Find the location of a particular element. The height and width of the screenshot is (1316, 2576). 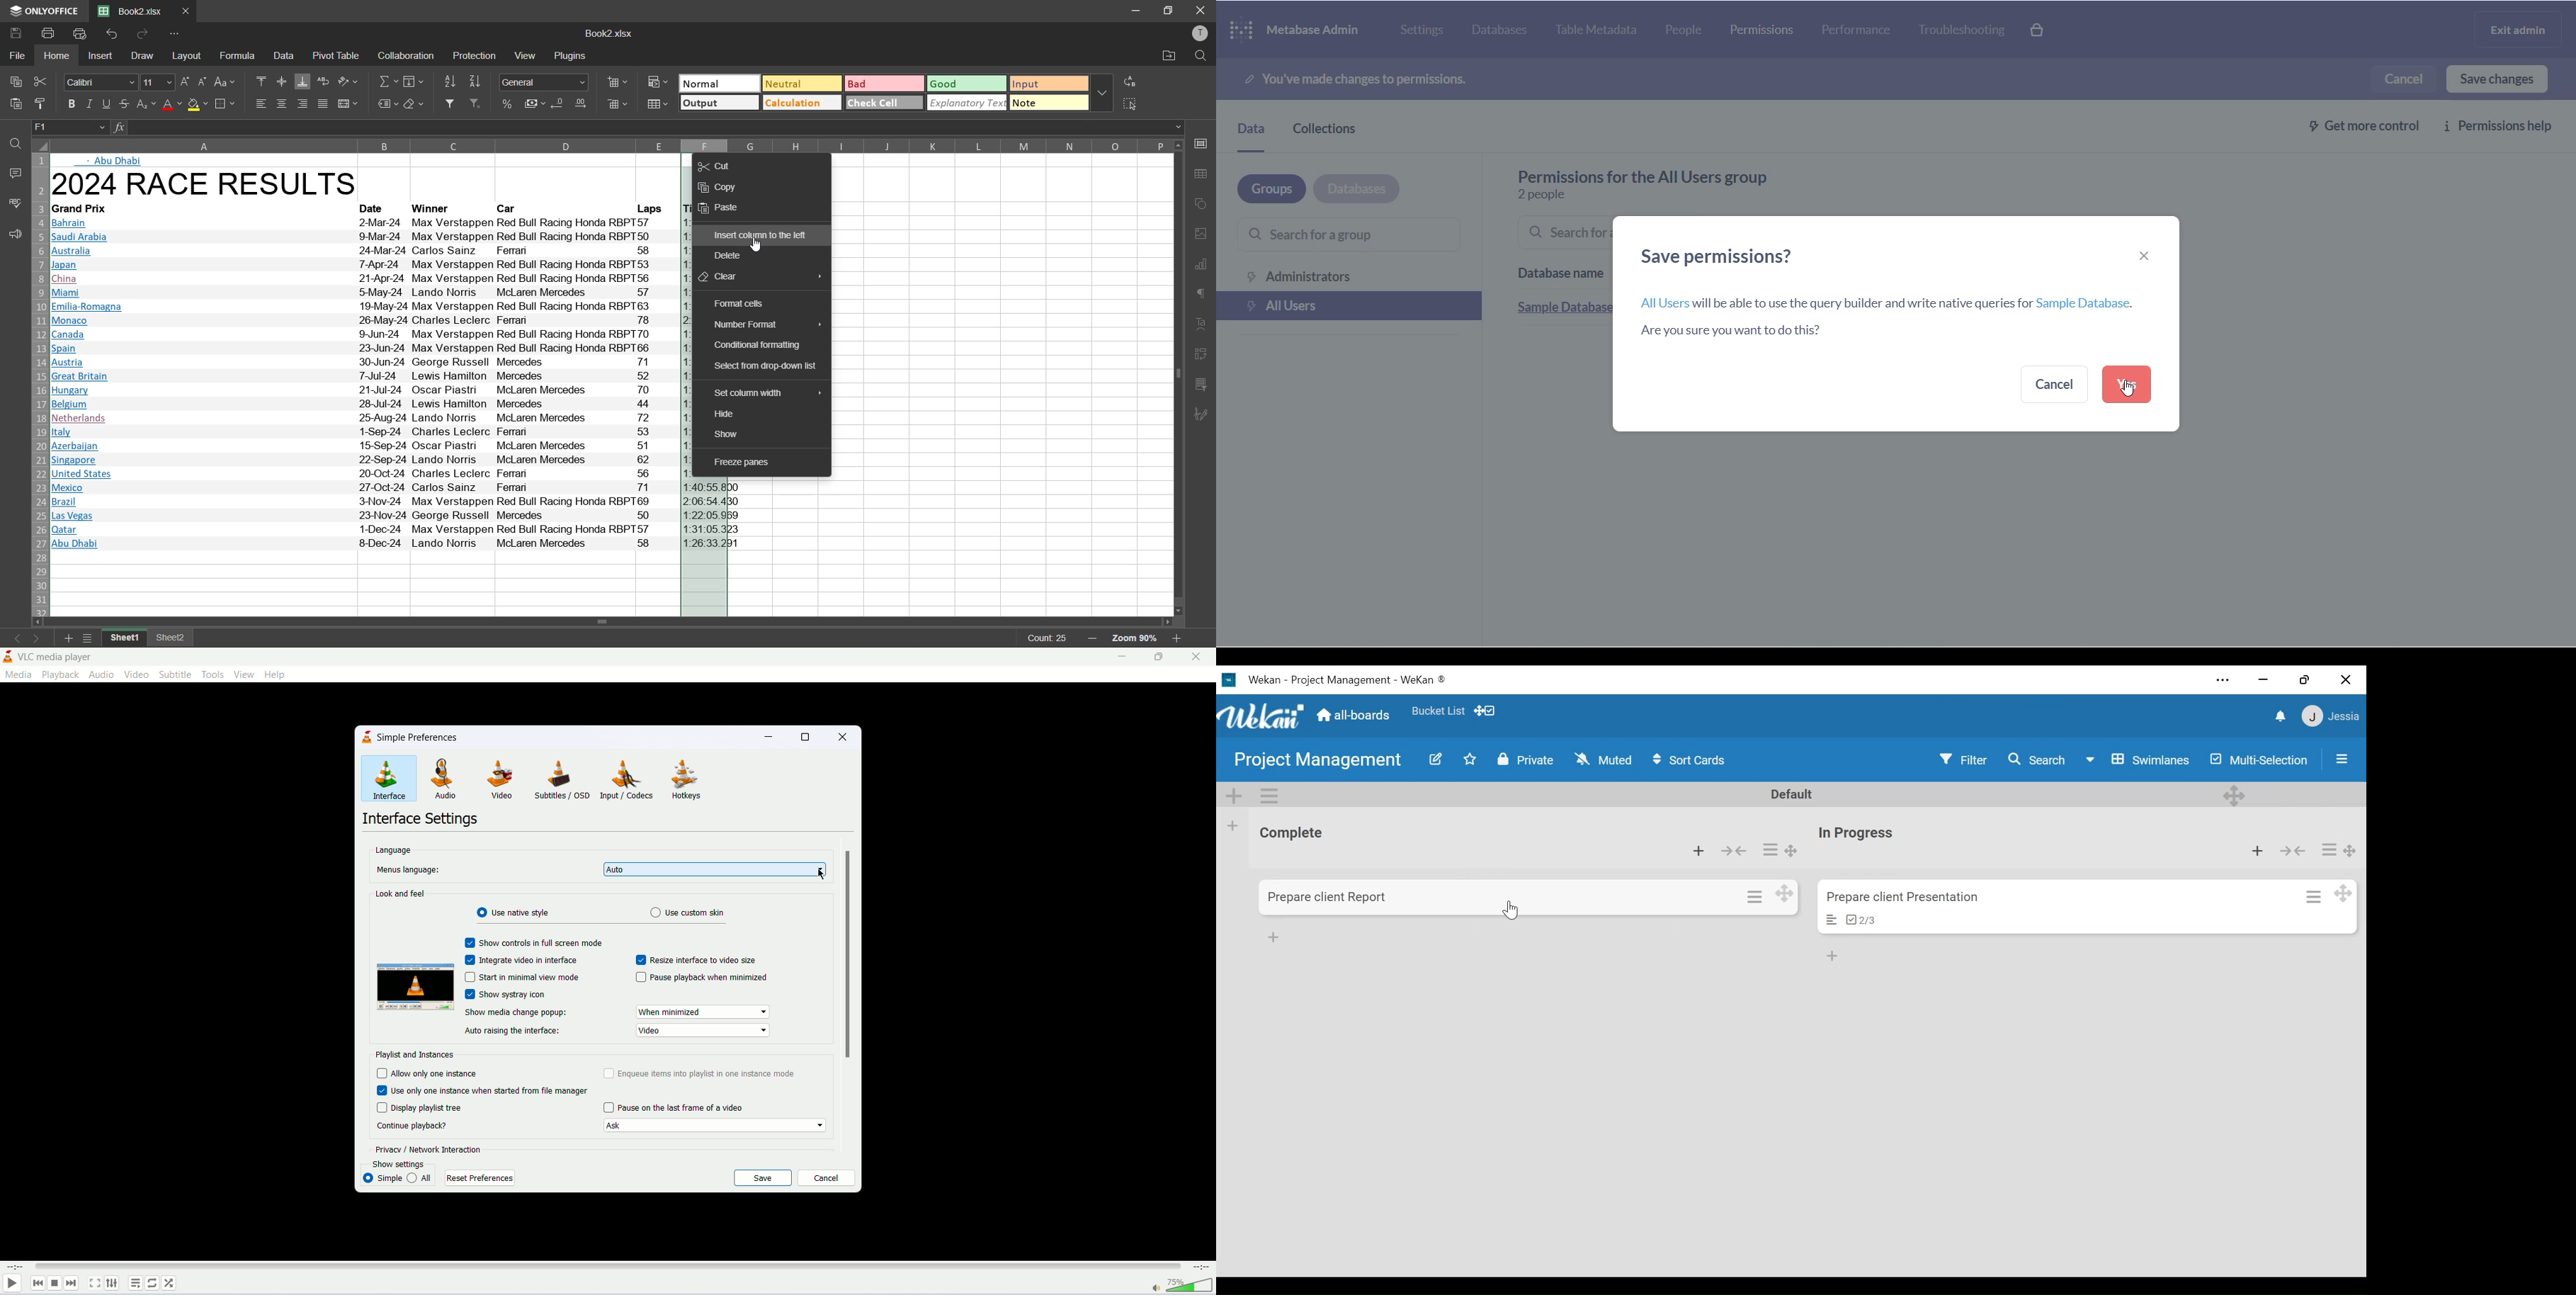

reset preferences is located at coordinates (478, 1178).